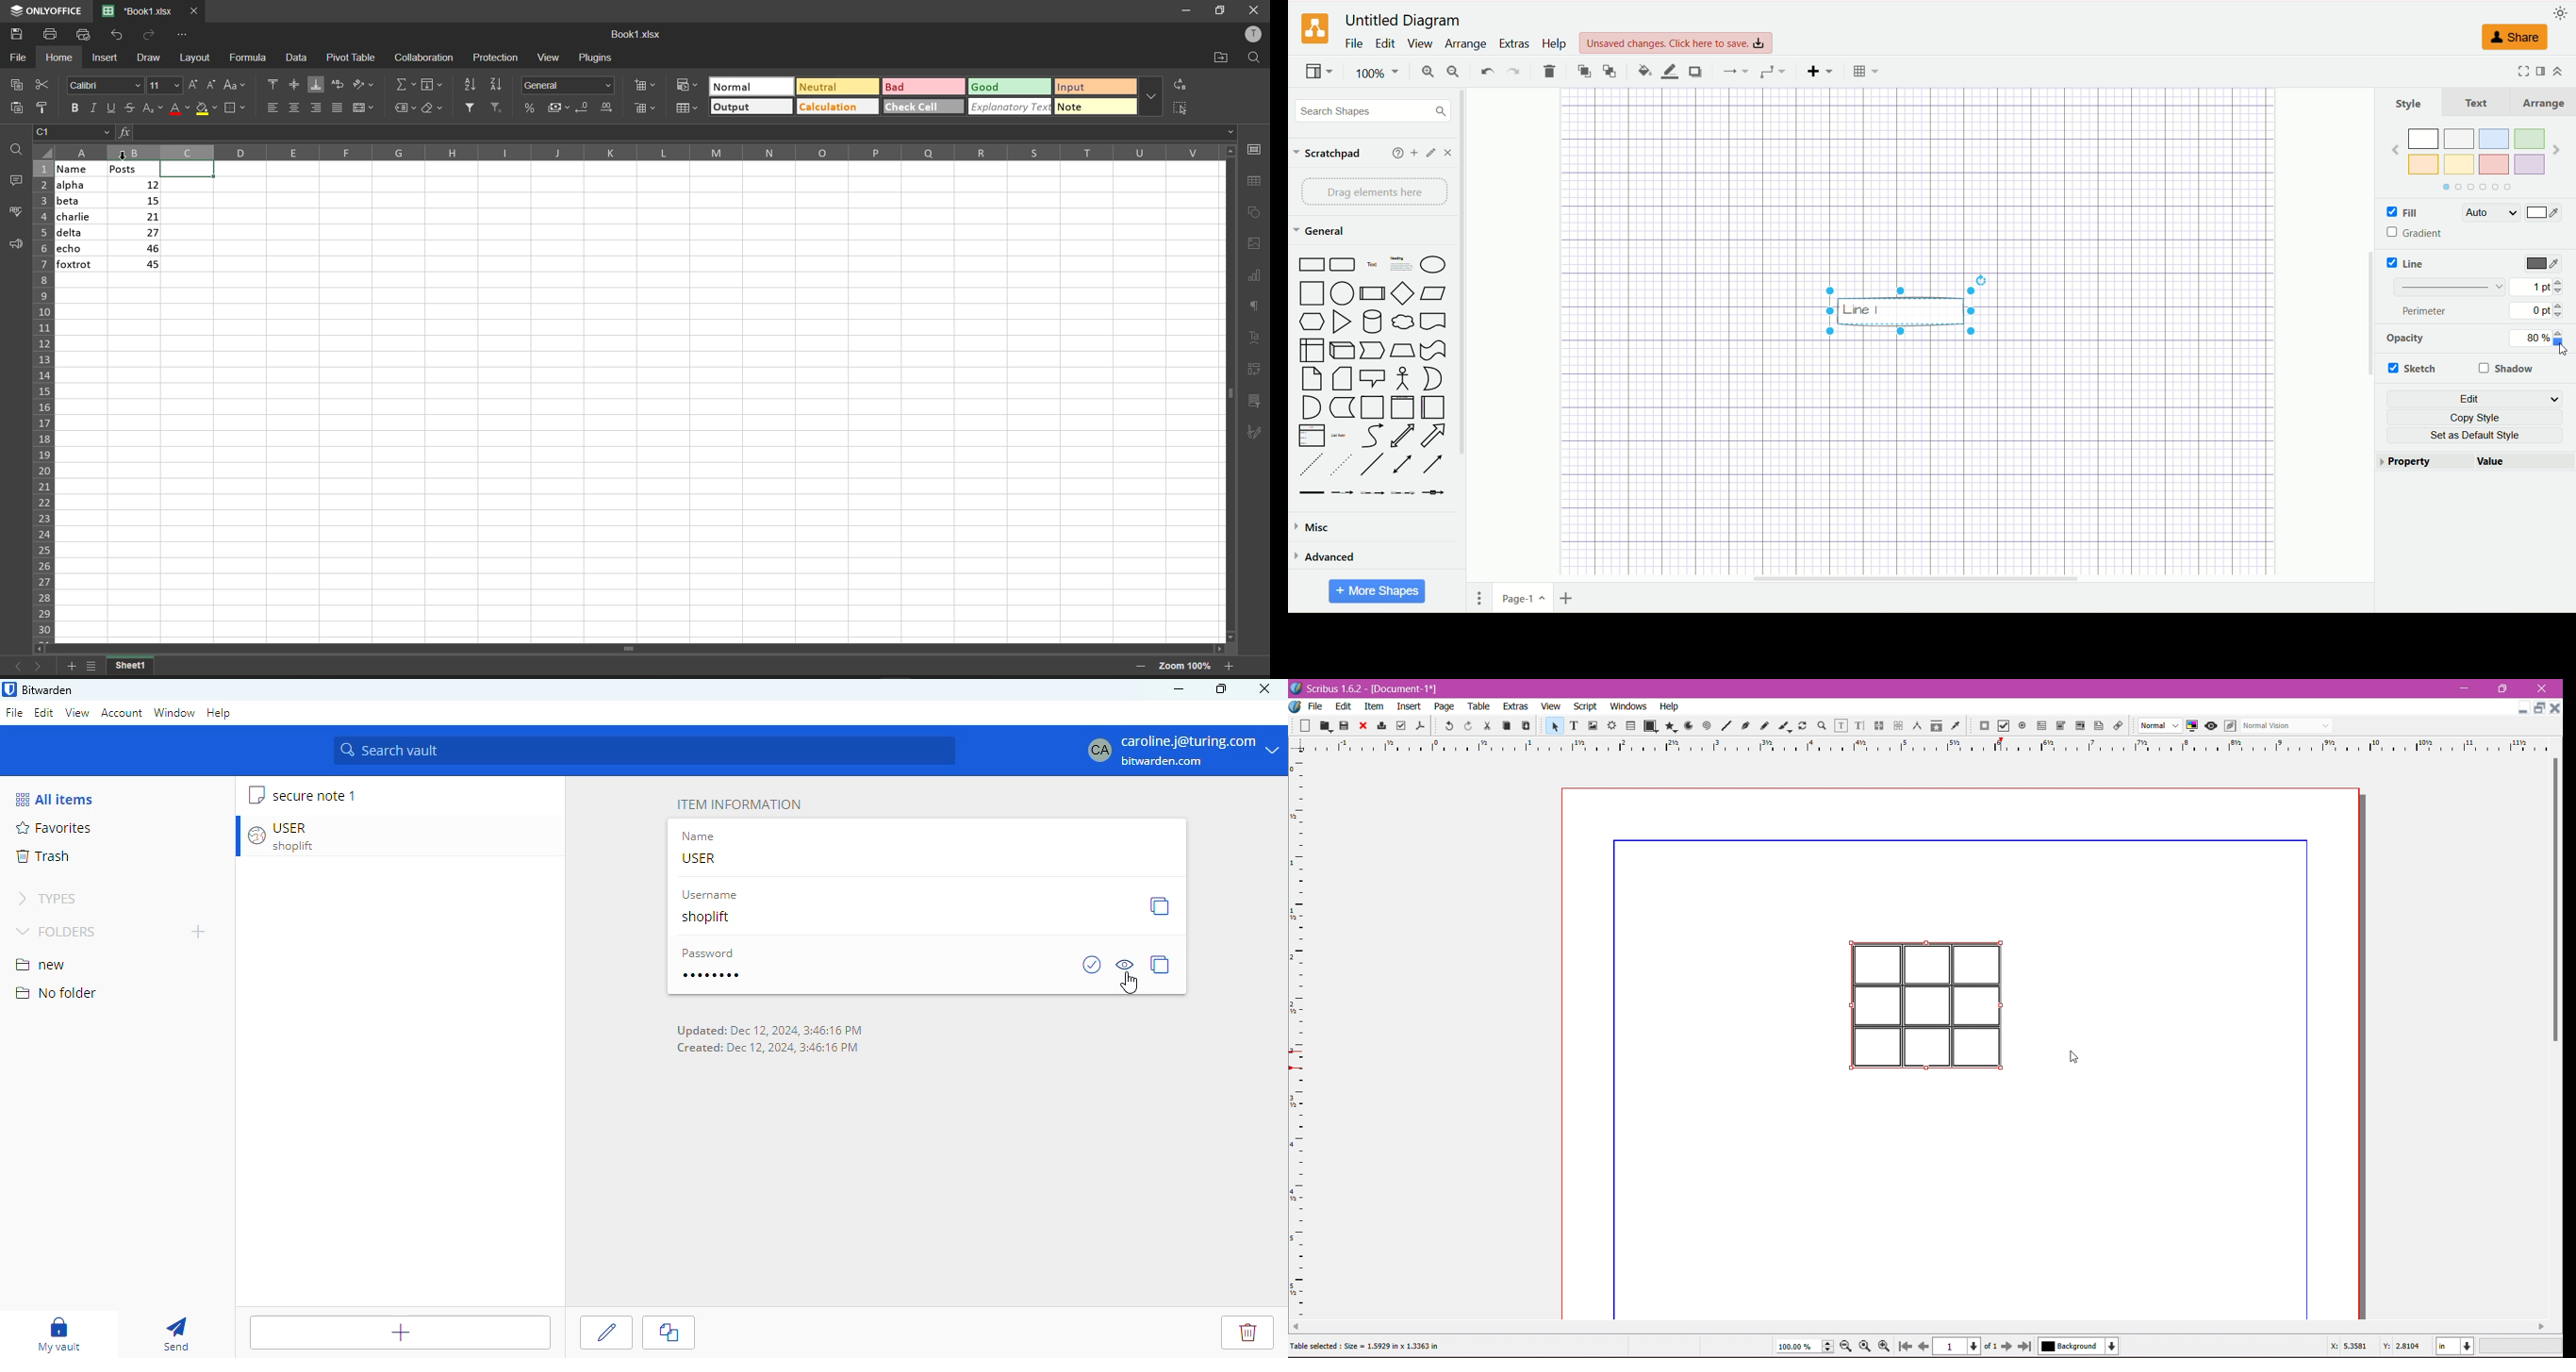 This screenshot has height=1372, width=2576. What do you see at coordinates (2410, 104) in the screenshot?
I see `Style` at bounding box center [2410, 104].